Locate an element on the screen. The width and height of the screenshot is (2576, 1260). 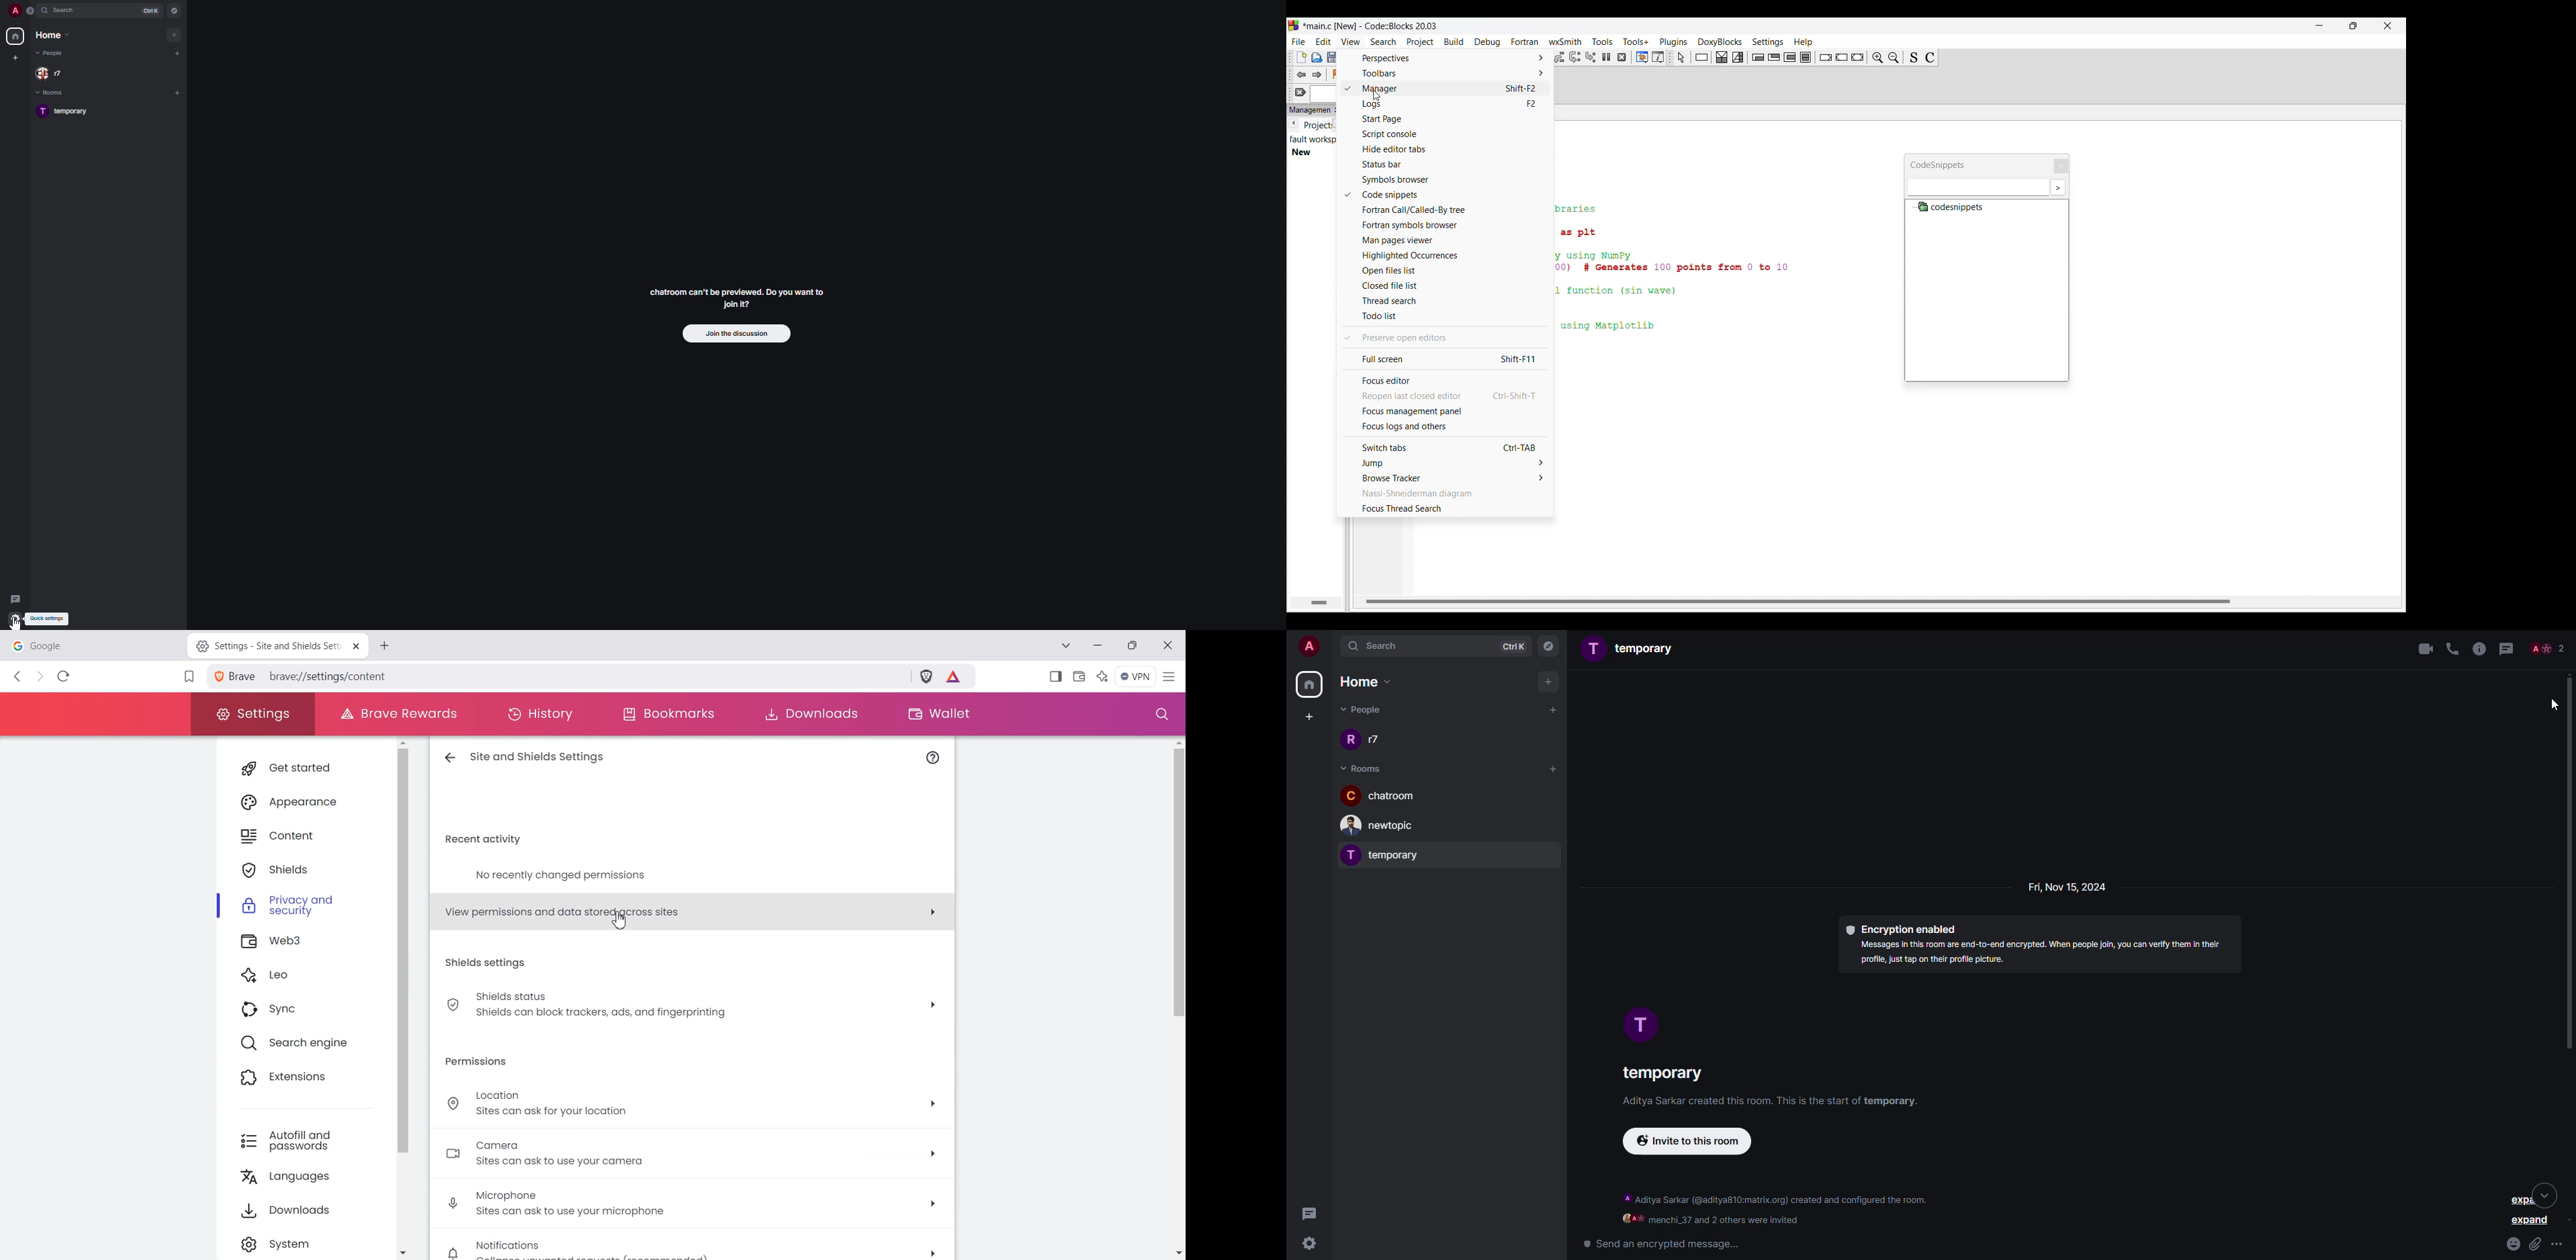
room is located at coordinates (1361, 767).